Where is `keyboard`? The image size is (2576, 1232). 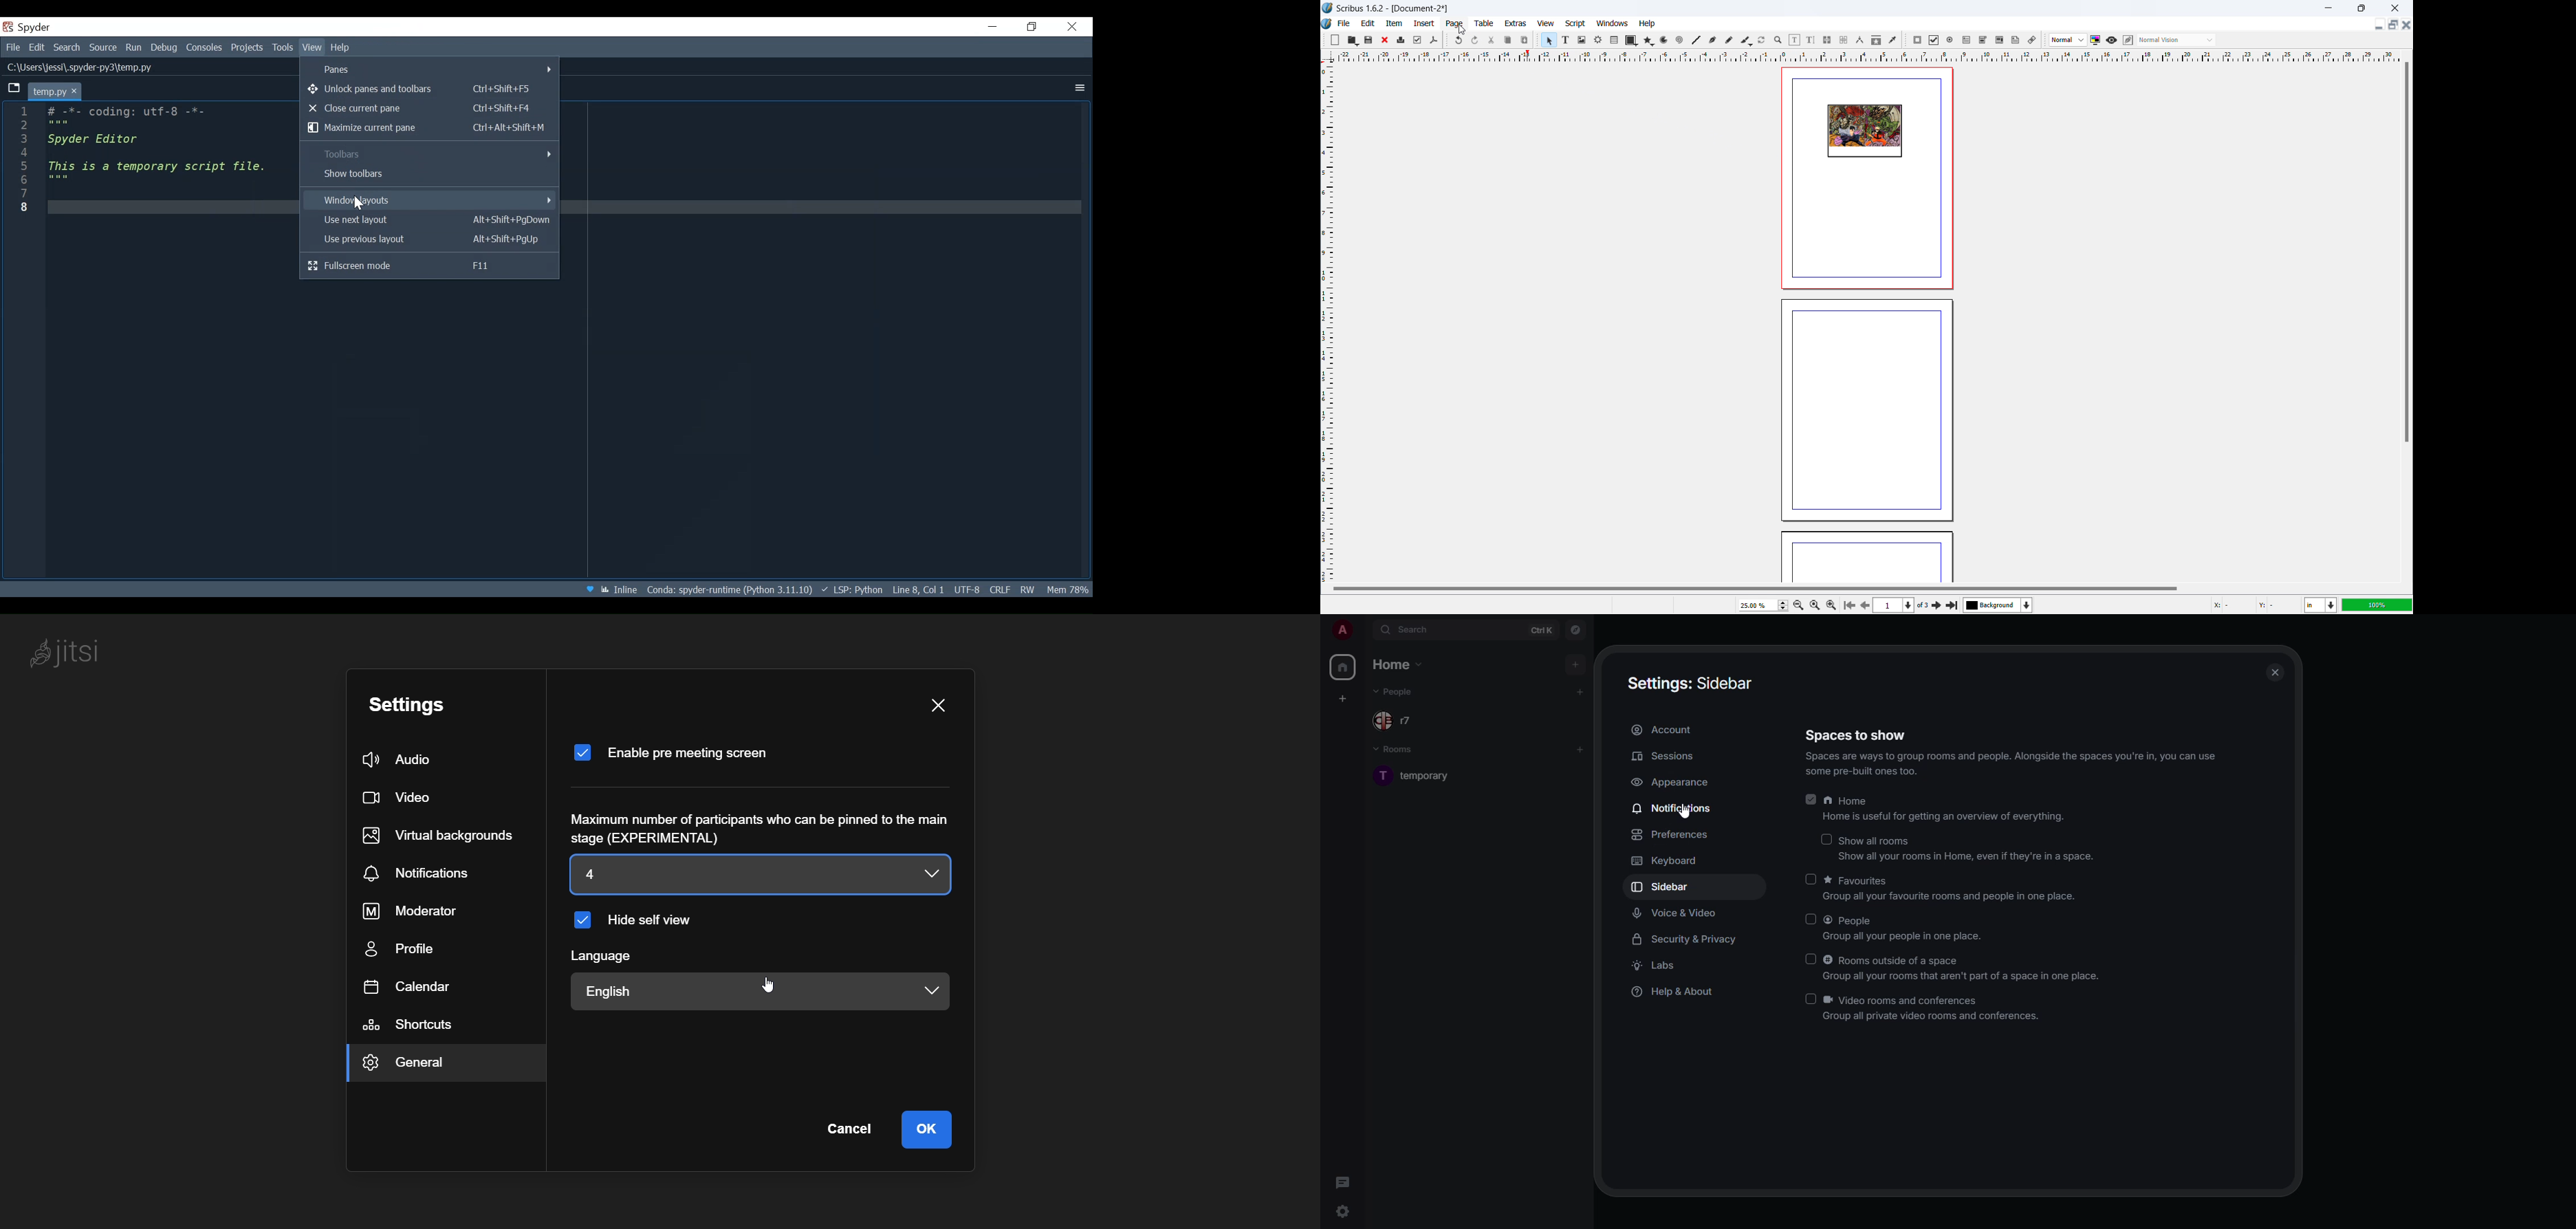
keyboard is located at coordinates (1668, 861).